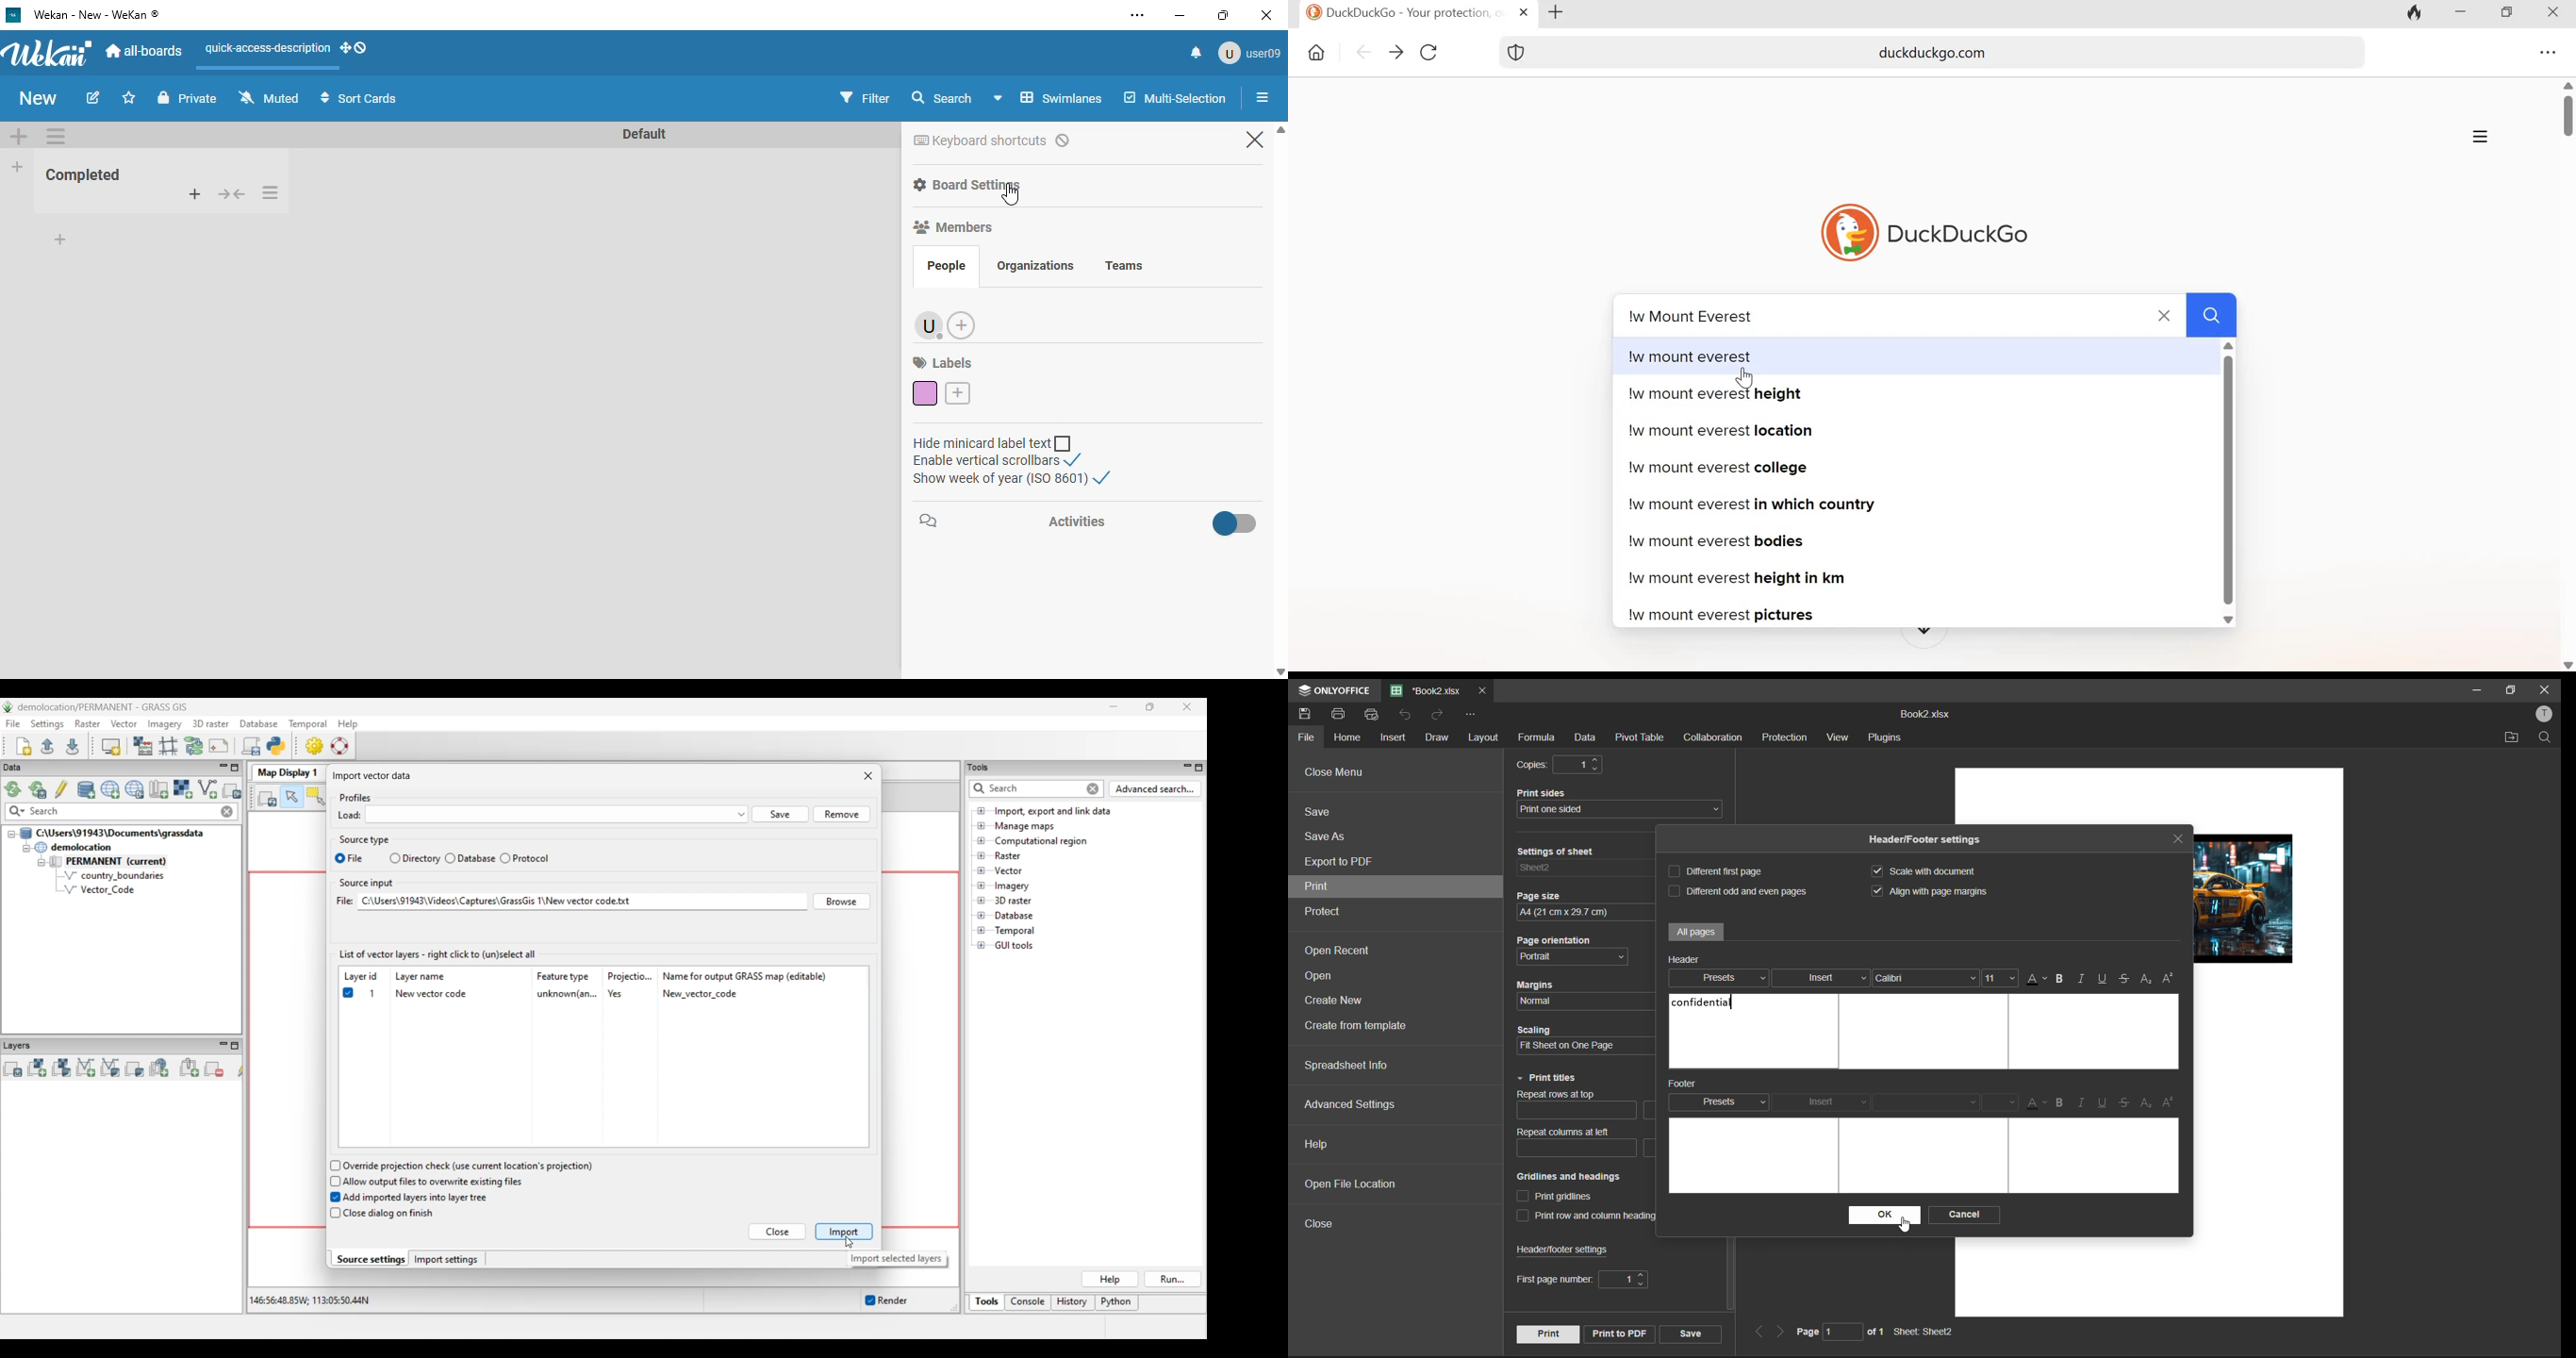 This screenshot has height=1372, width=2576. Describe the element at coordinates (941, 363) in the screenshot. I see `labels` at that location.